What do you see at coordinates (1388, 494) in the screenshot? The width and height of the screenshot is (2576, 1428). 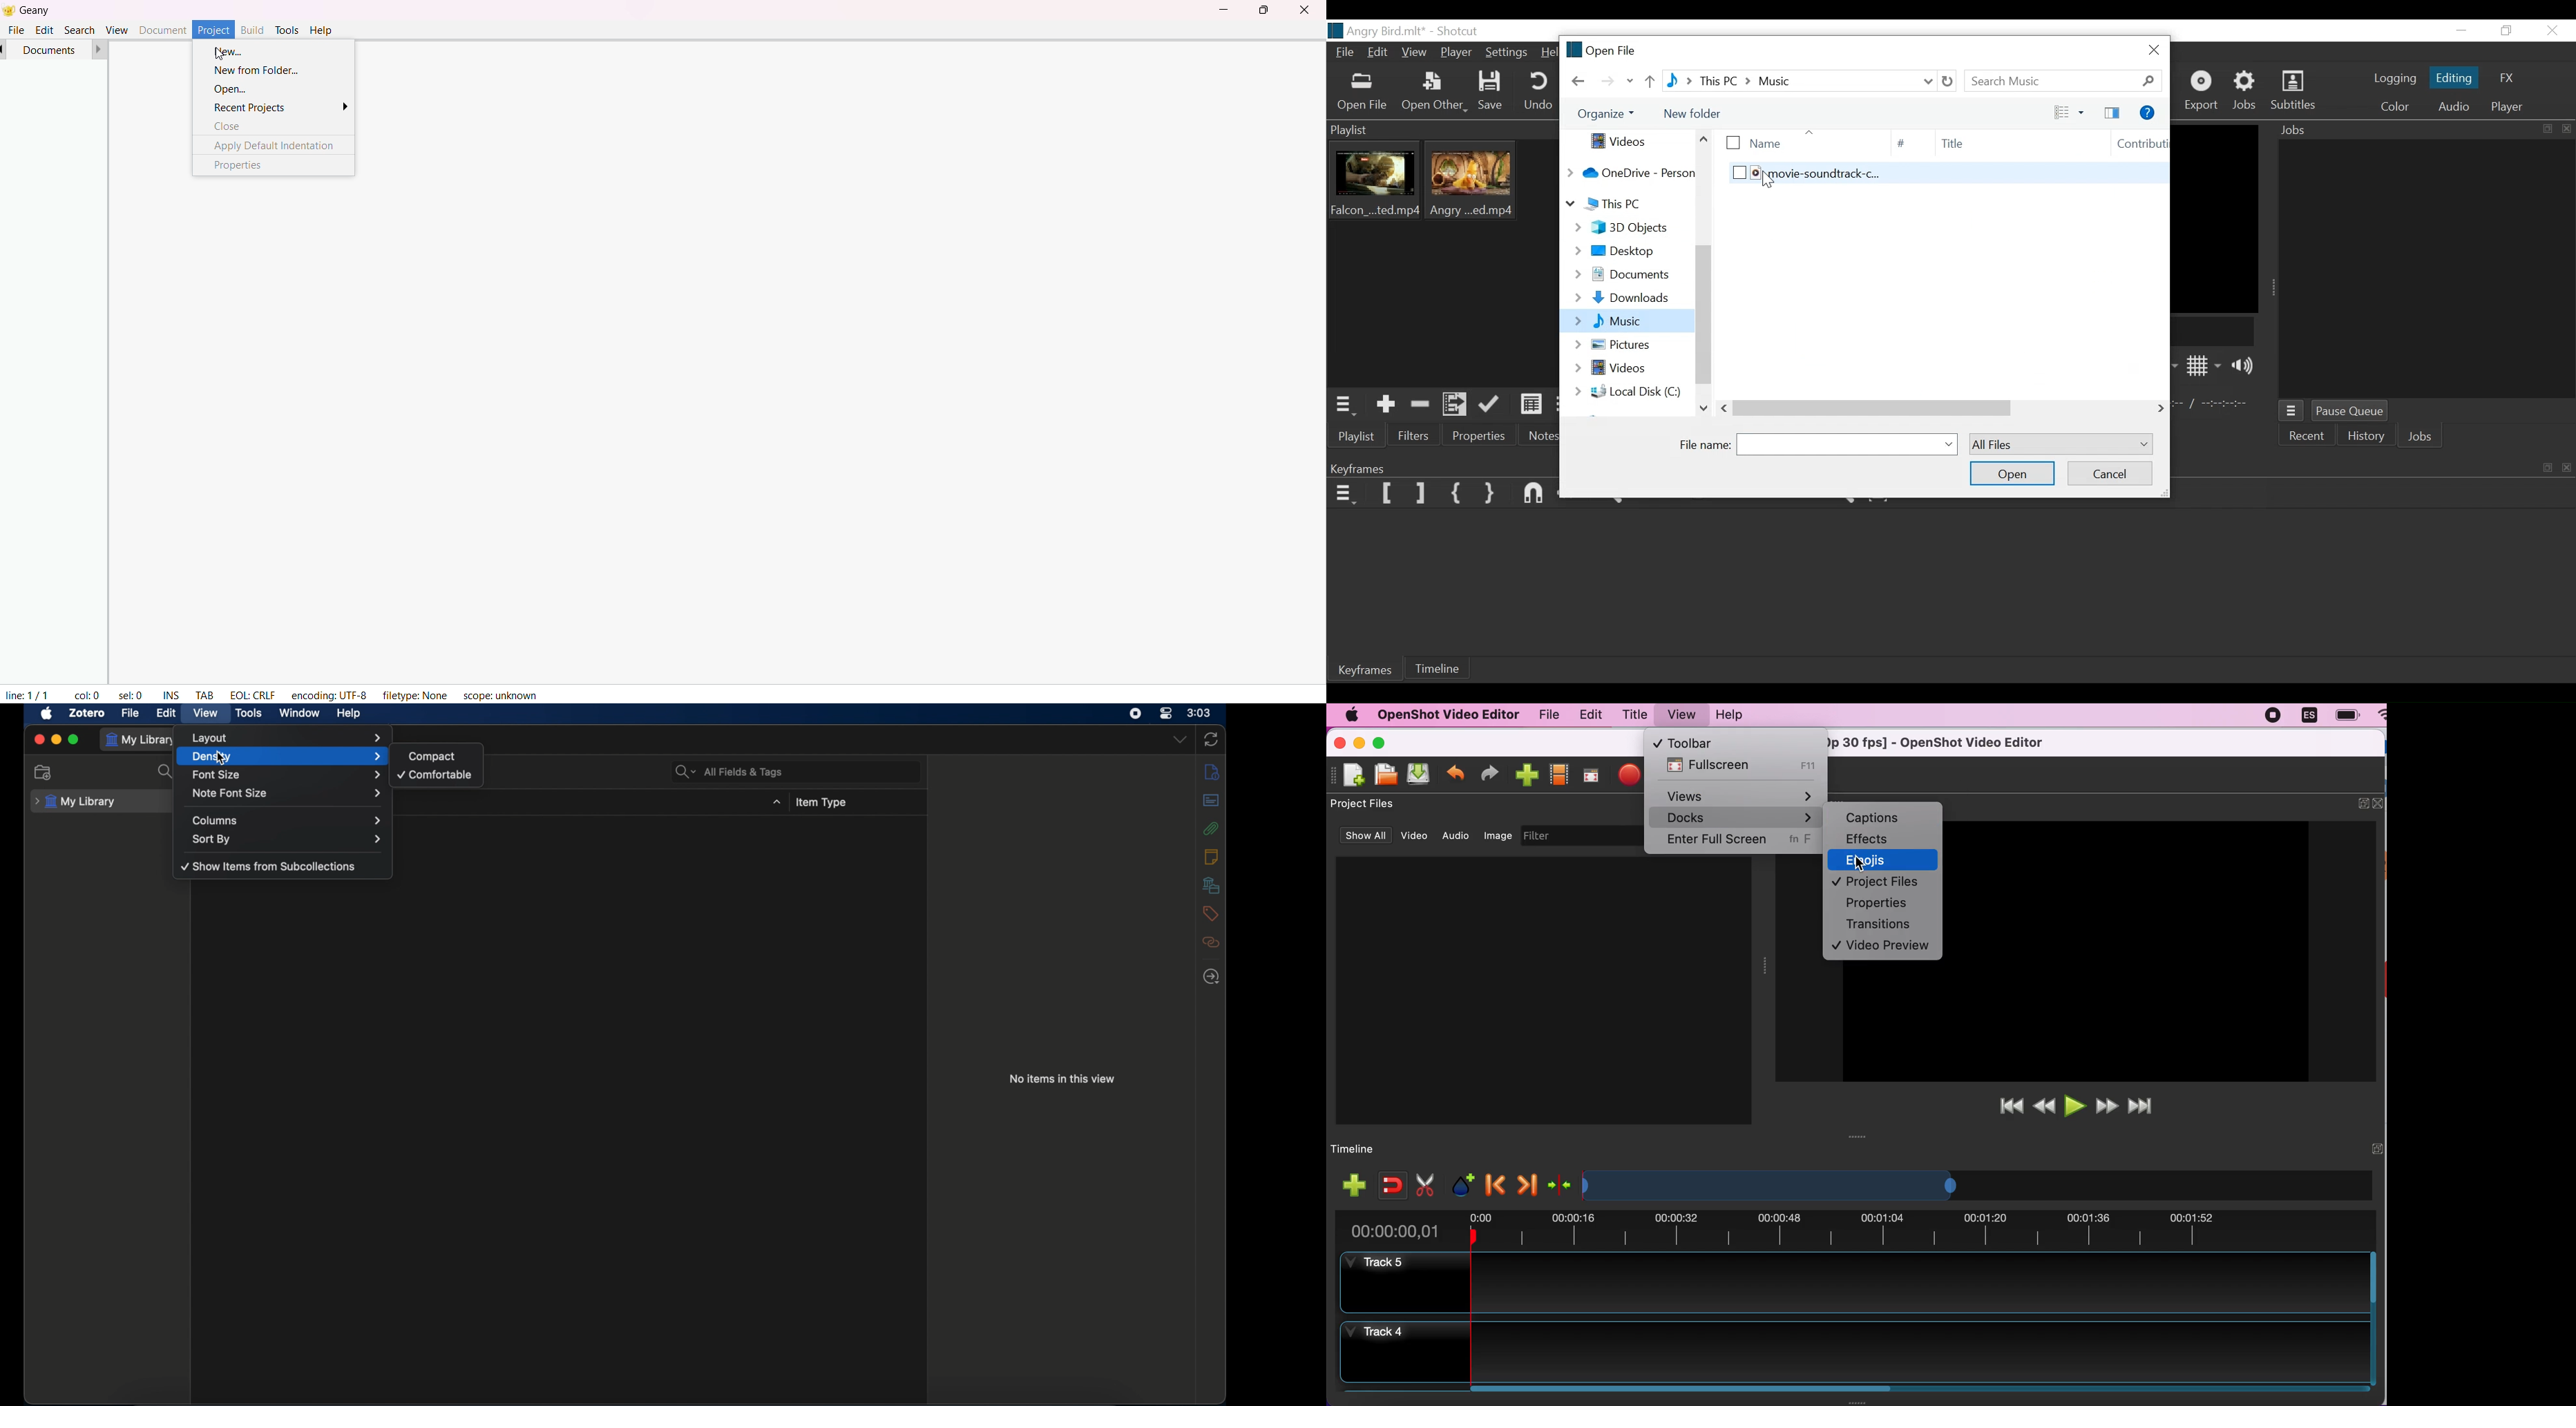 I see `Ser Filter First` at bounding box center [1388, 494].